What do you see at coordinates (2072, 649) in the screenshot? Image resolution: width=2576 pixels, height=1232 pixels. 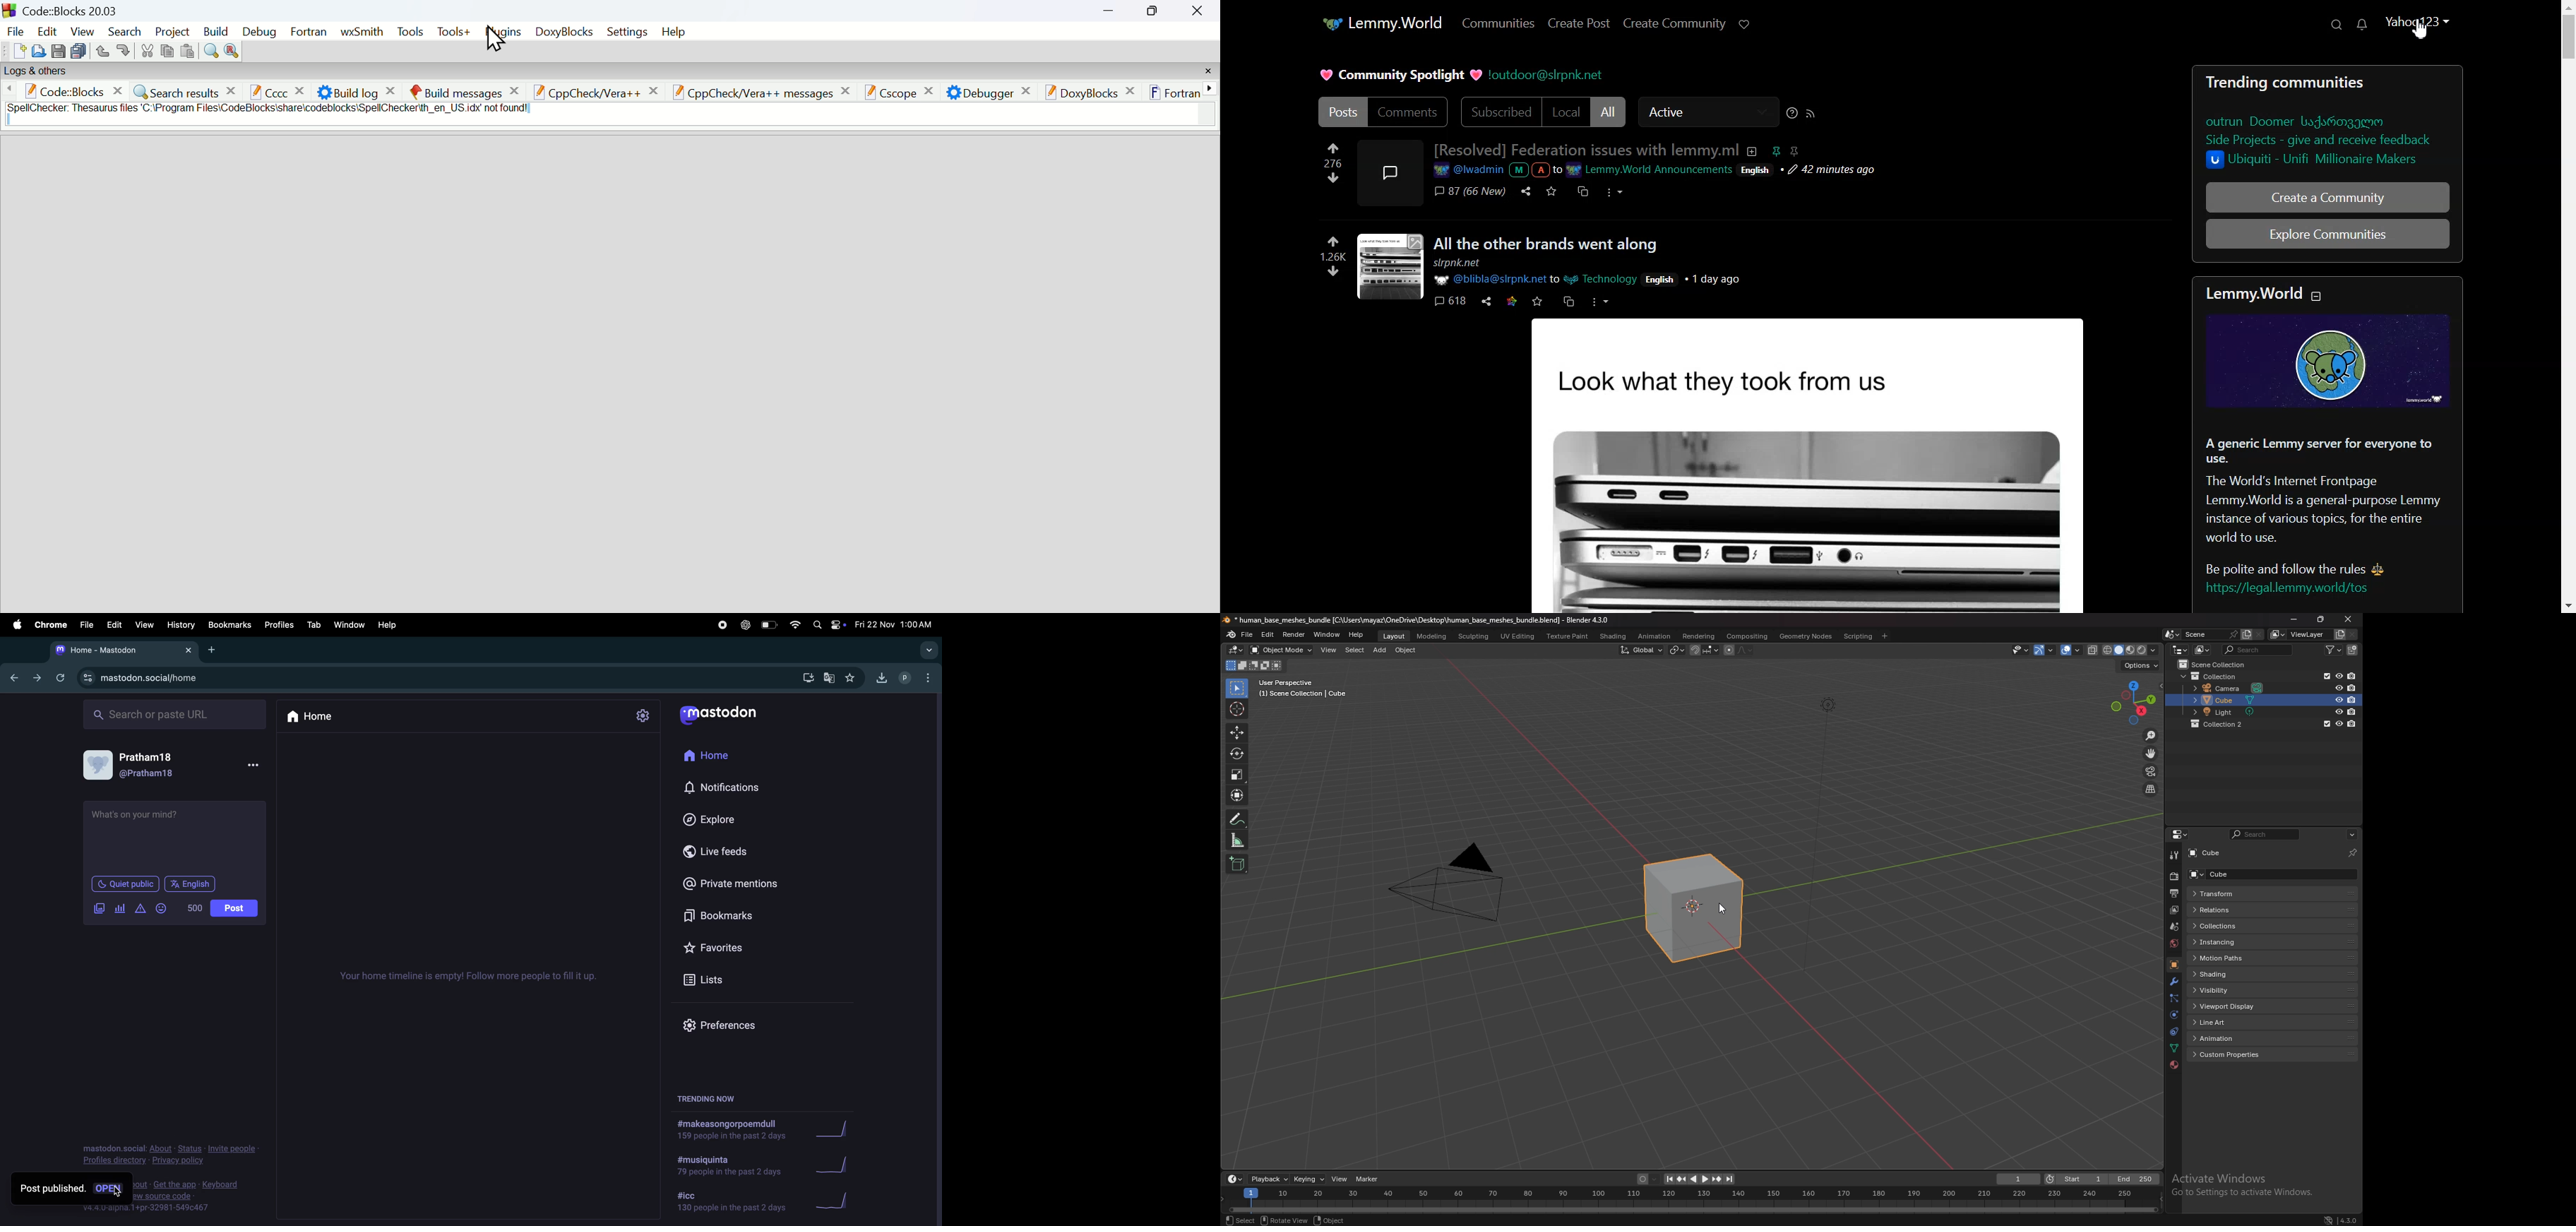 I see `show overlays` at bounding box center [2072, 649].